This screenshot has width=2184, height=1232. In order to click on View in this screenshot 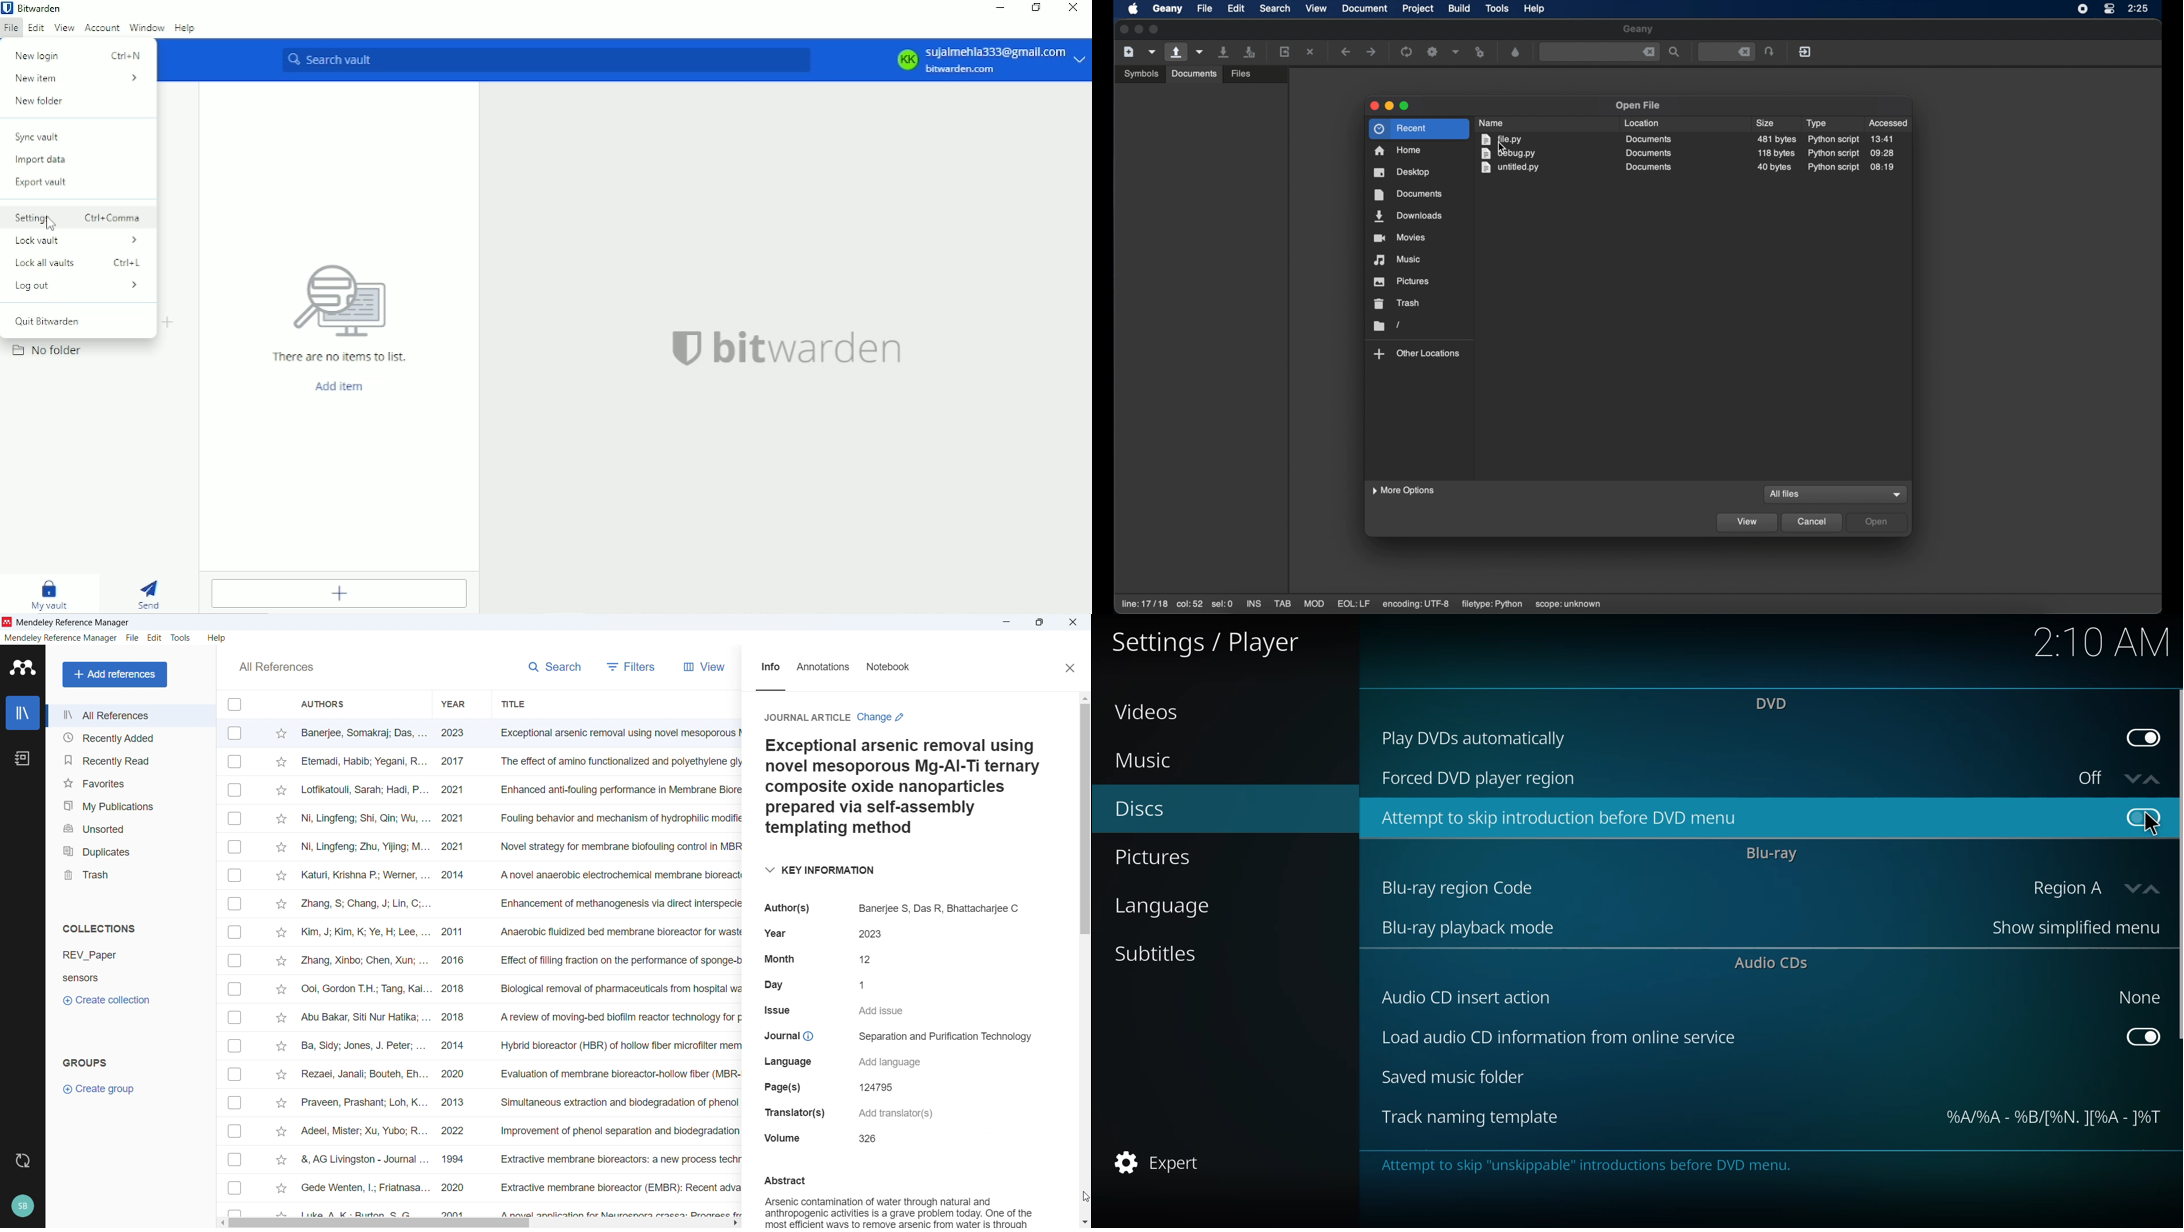, I will do `click(64, 29)`.